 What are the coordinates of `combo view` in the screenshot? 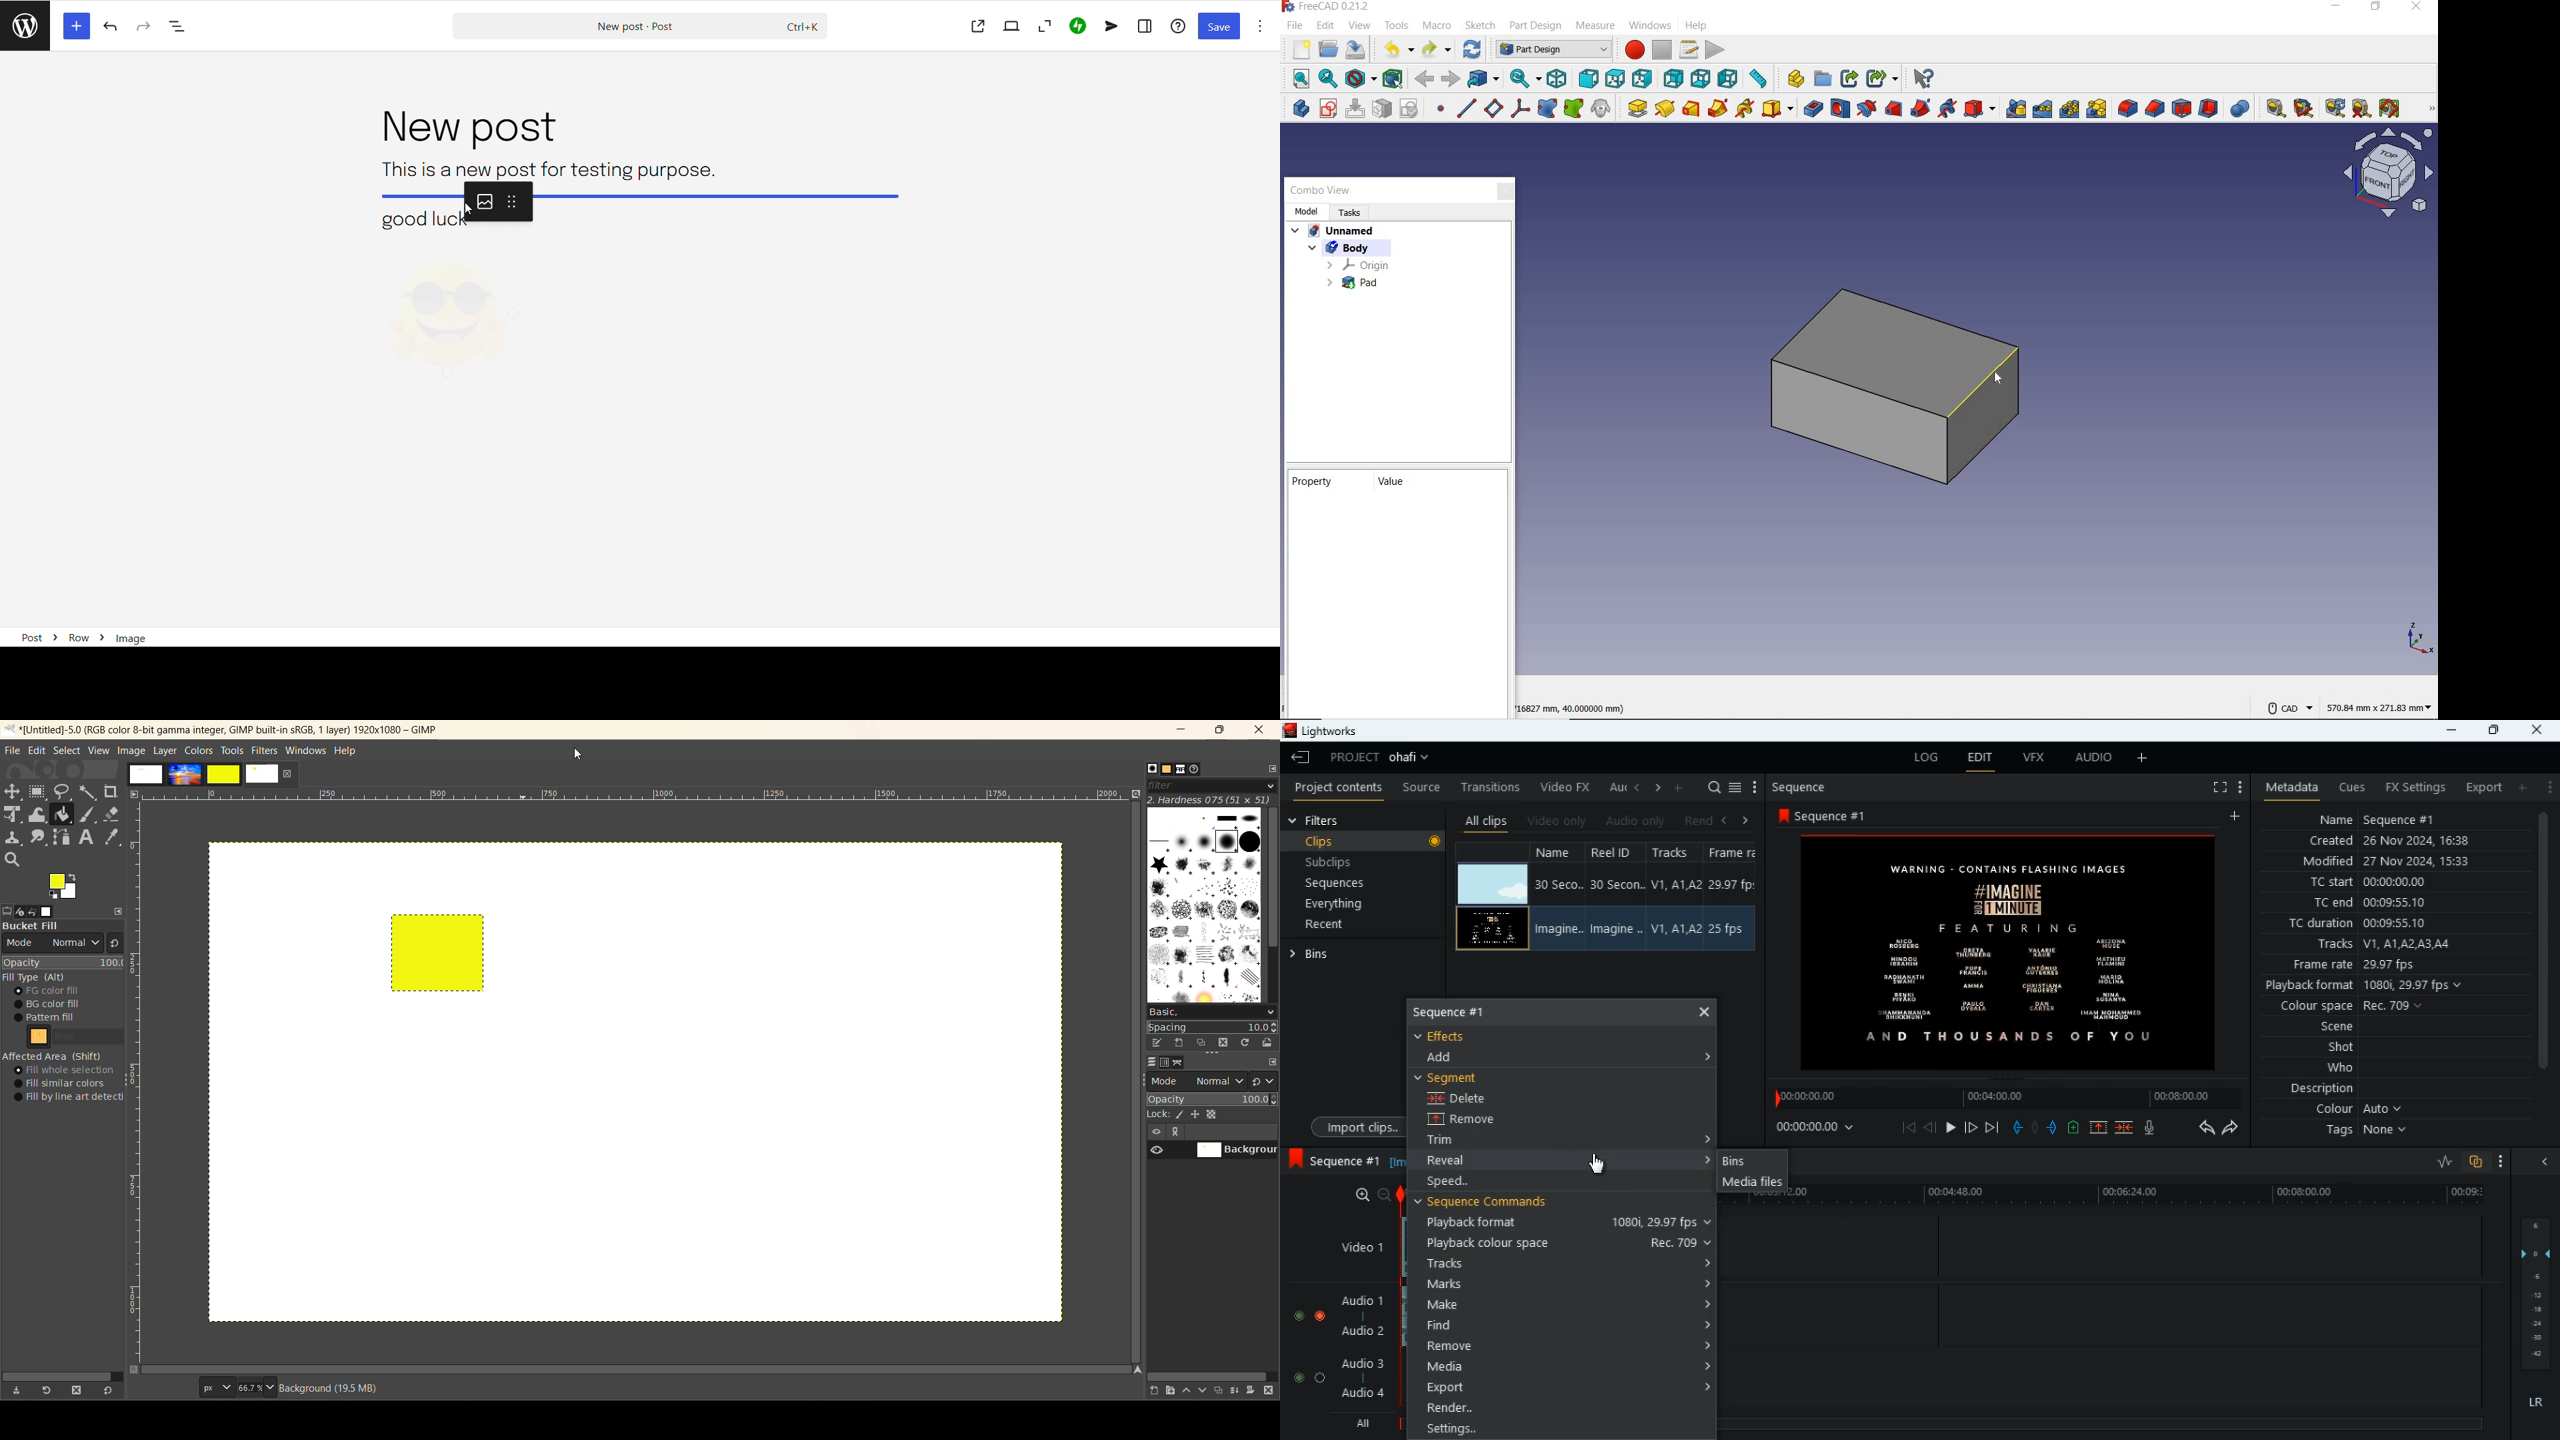 It's located at (1321, 192).